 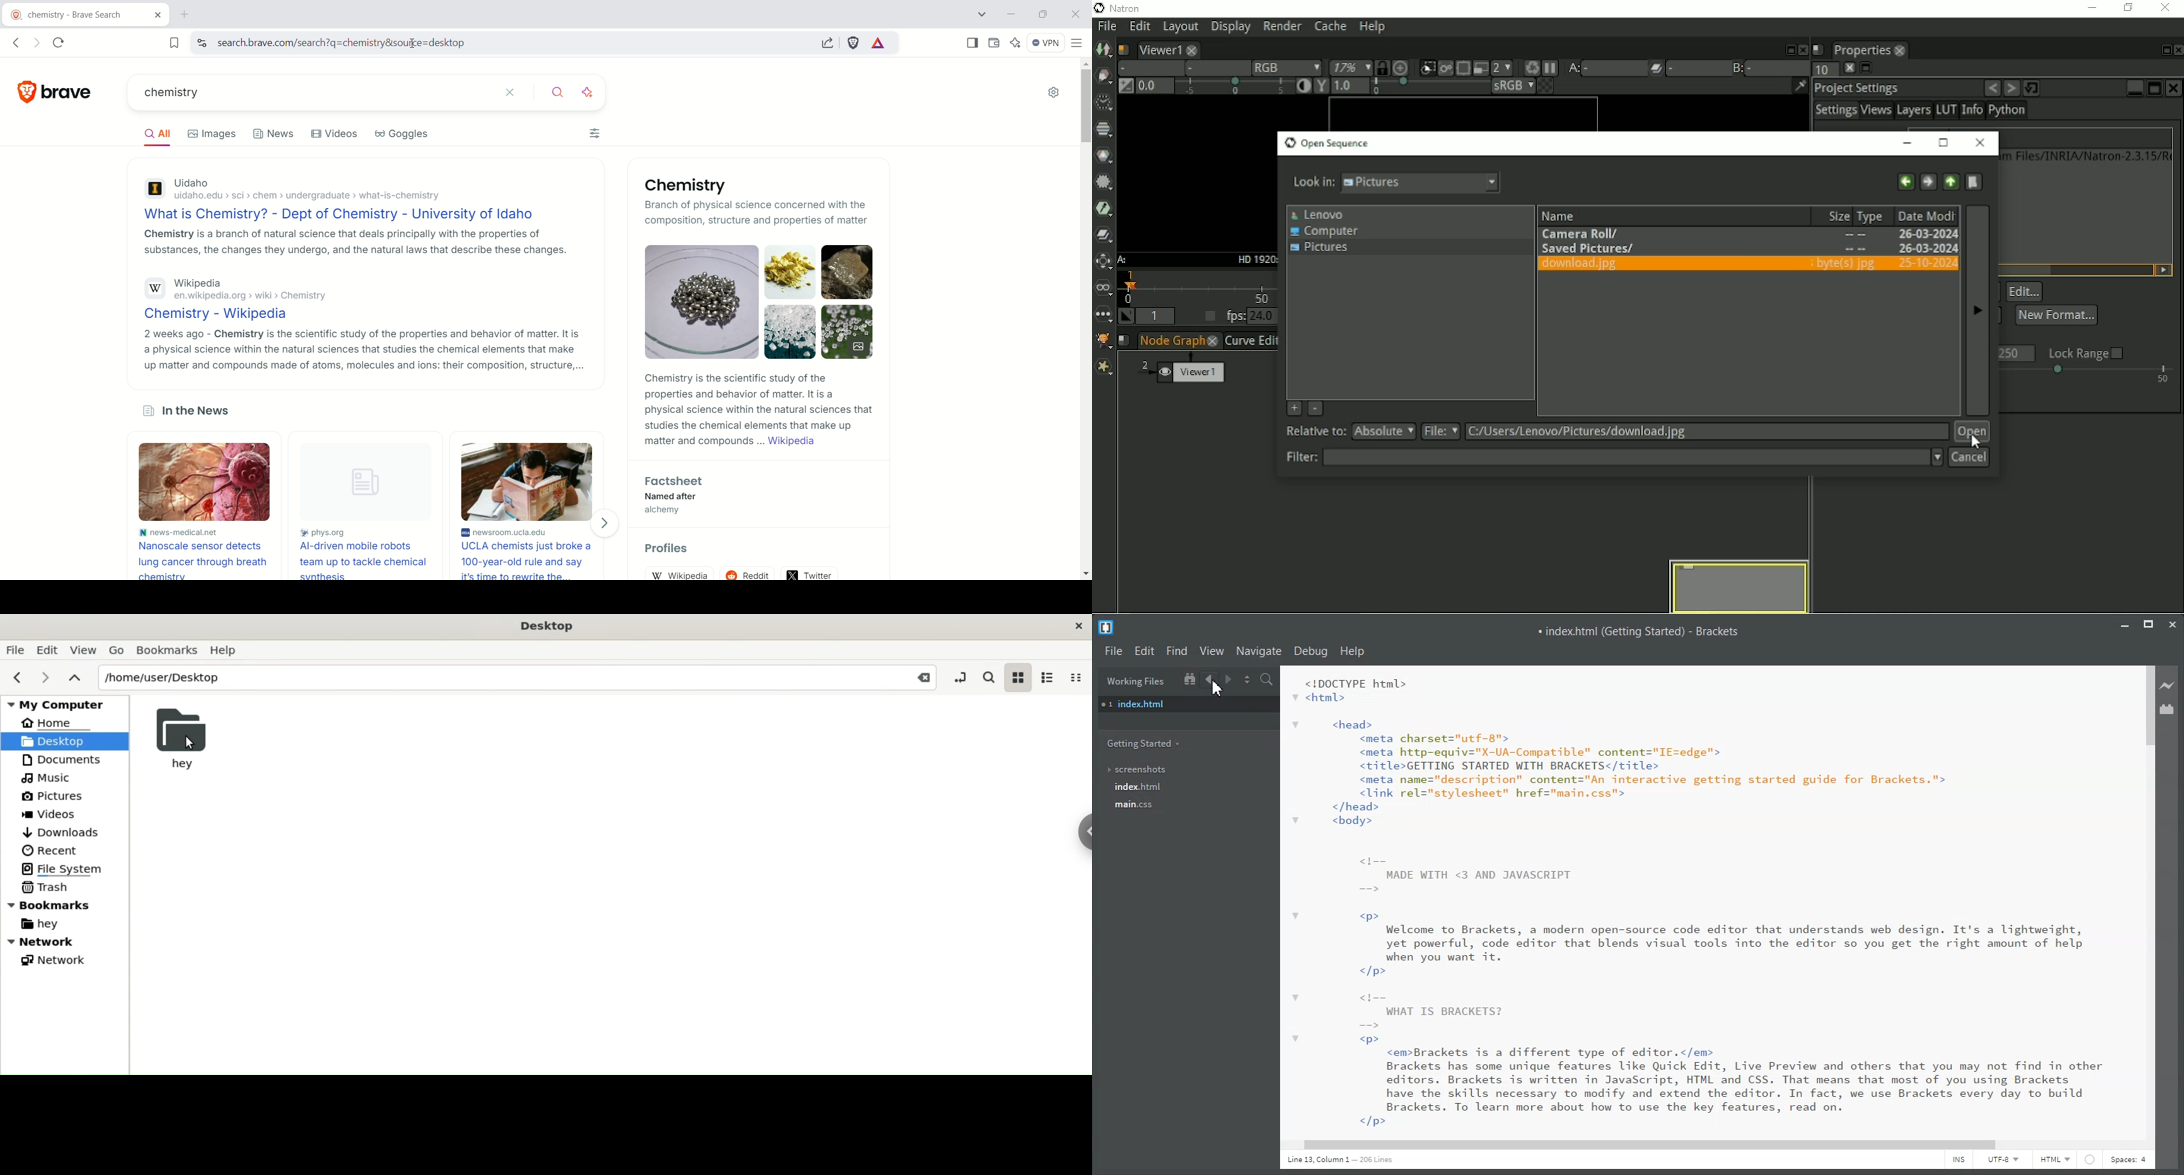 What do you see at coordinates (62, 703) in the screenshot?
I see `My Computer` at bounding box center [62, 703].